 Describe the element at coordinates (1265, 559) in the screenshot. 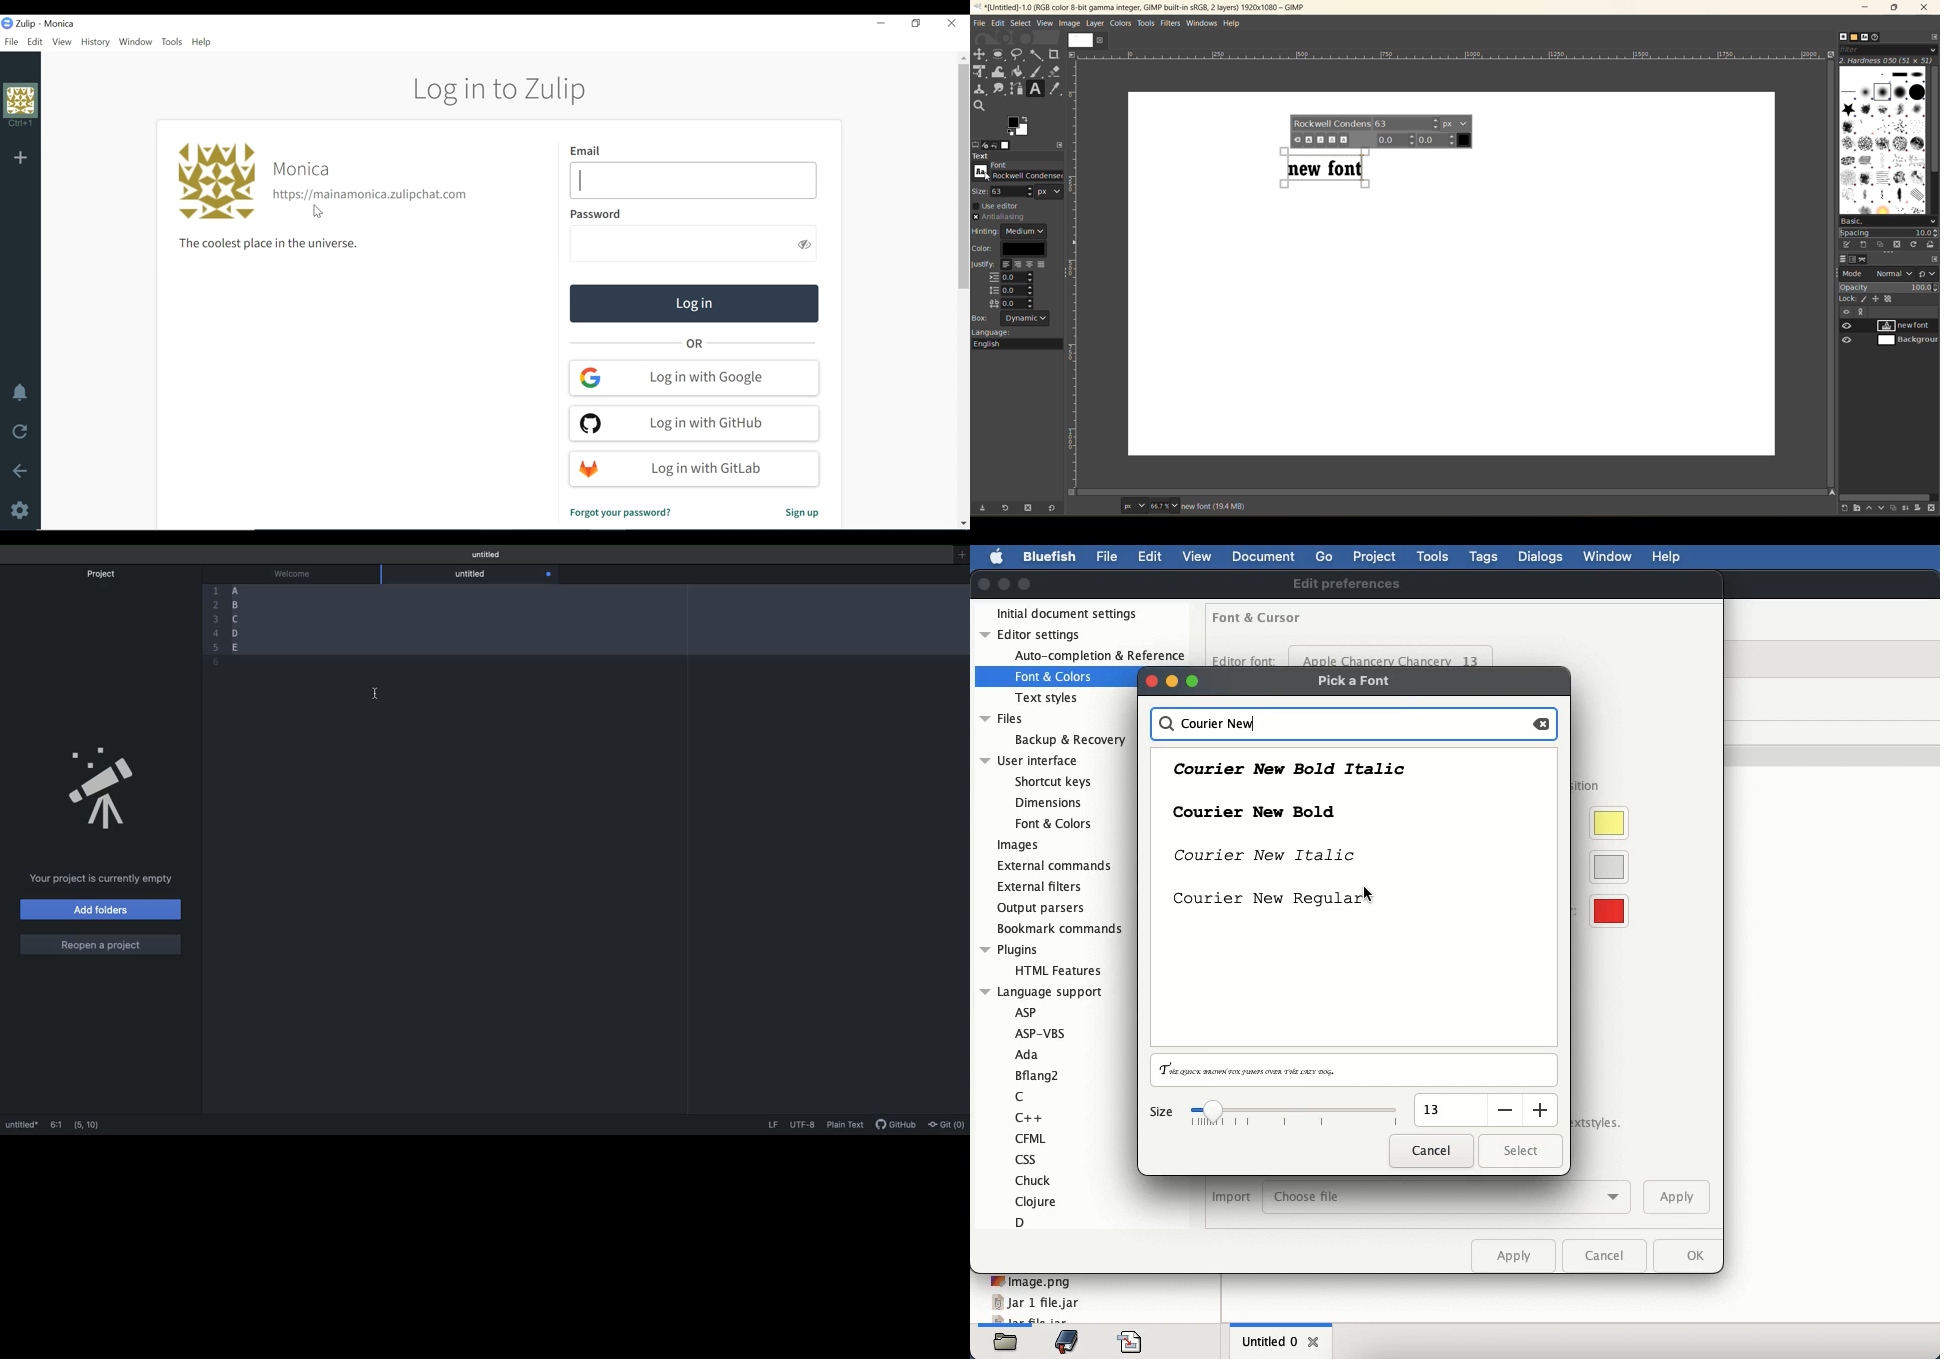

I see `document` at that location.